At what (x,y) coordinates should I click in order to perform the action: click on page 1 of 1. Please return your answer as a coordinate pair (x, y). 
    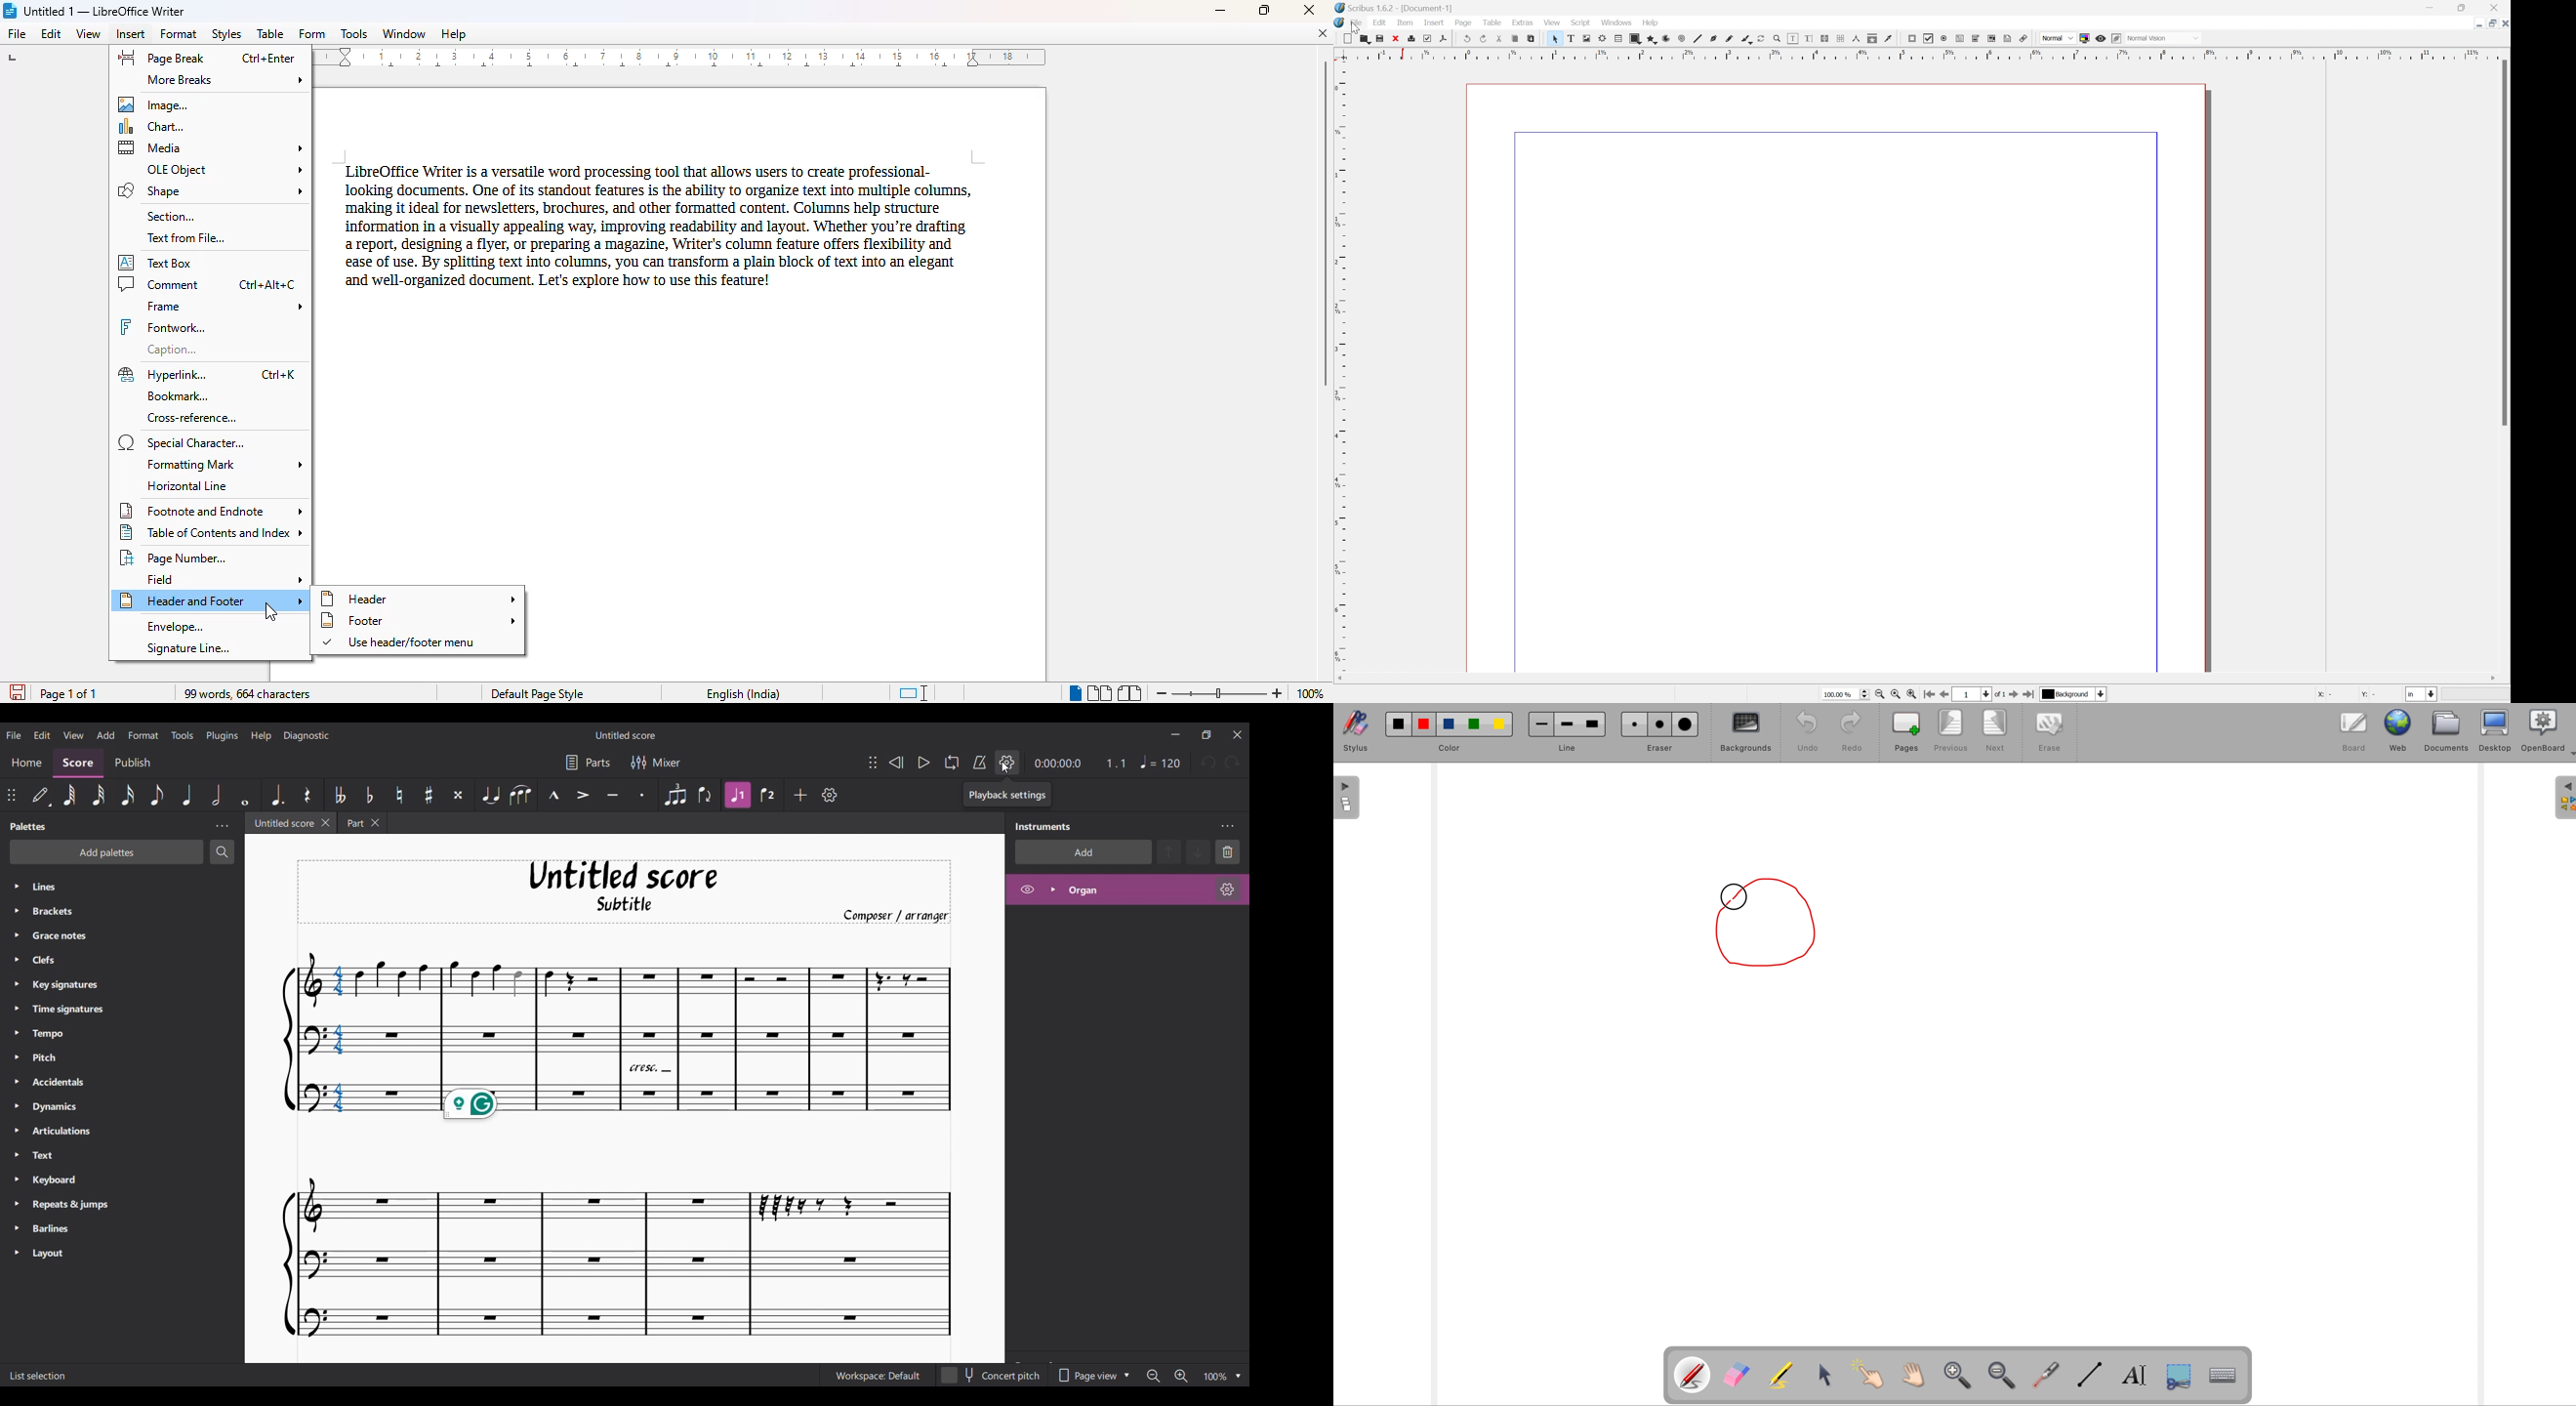
    Looking at the image, I should click on (68, 693).